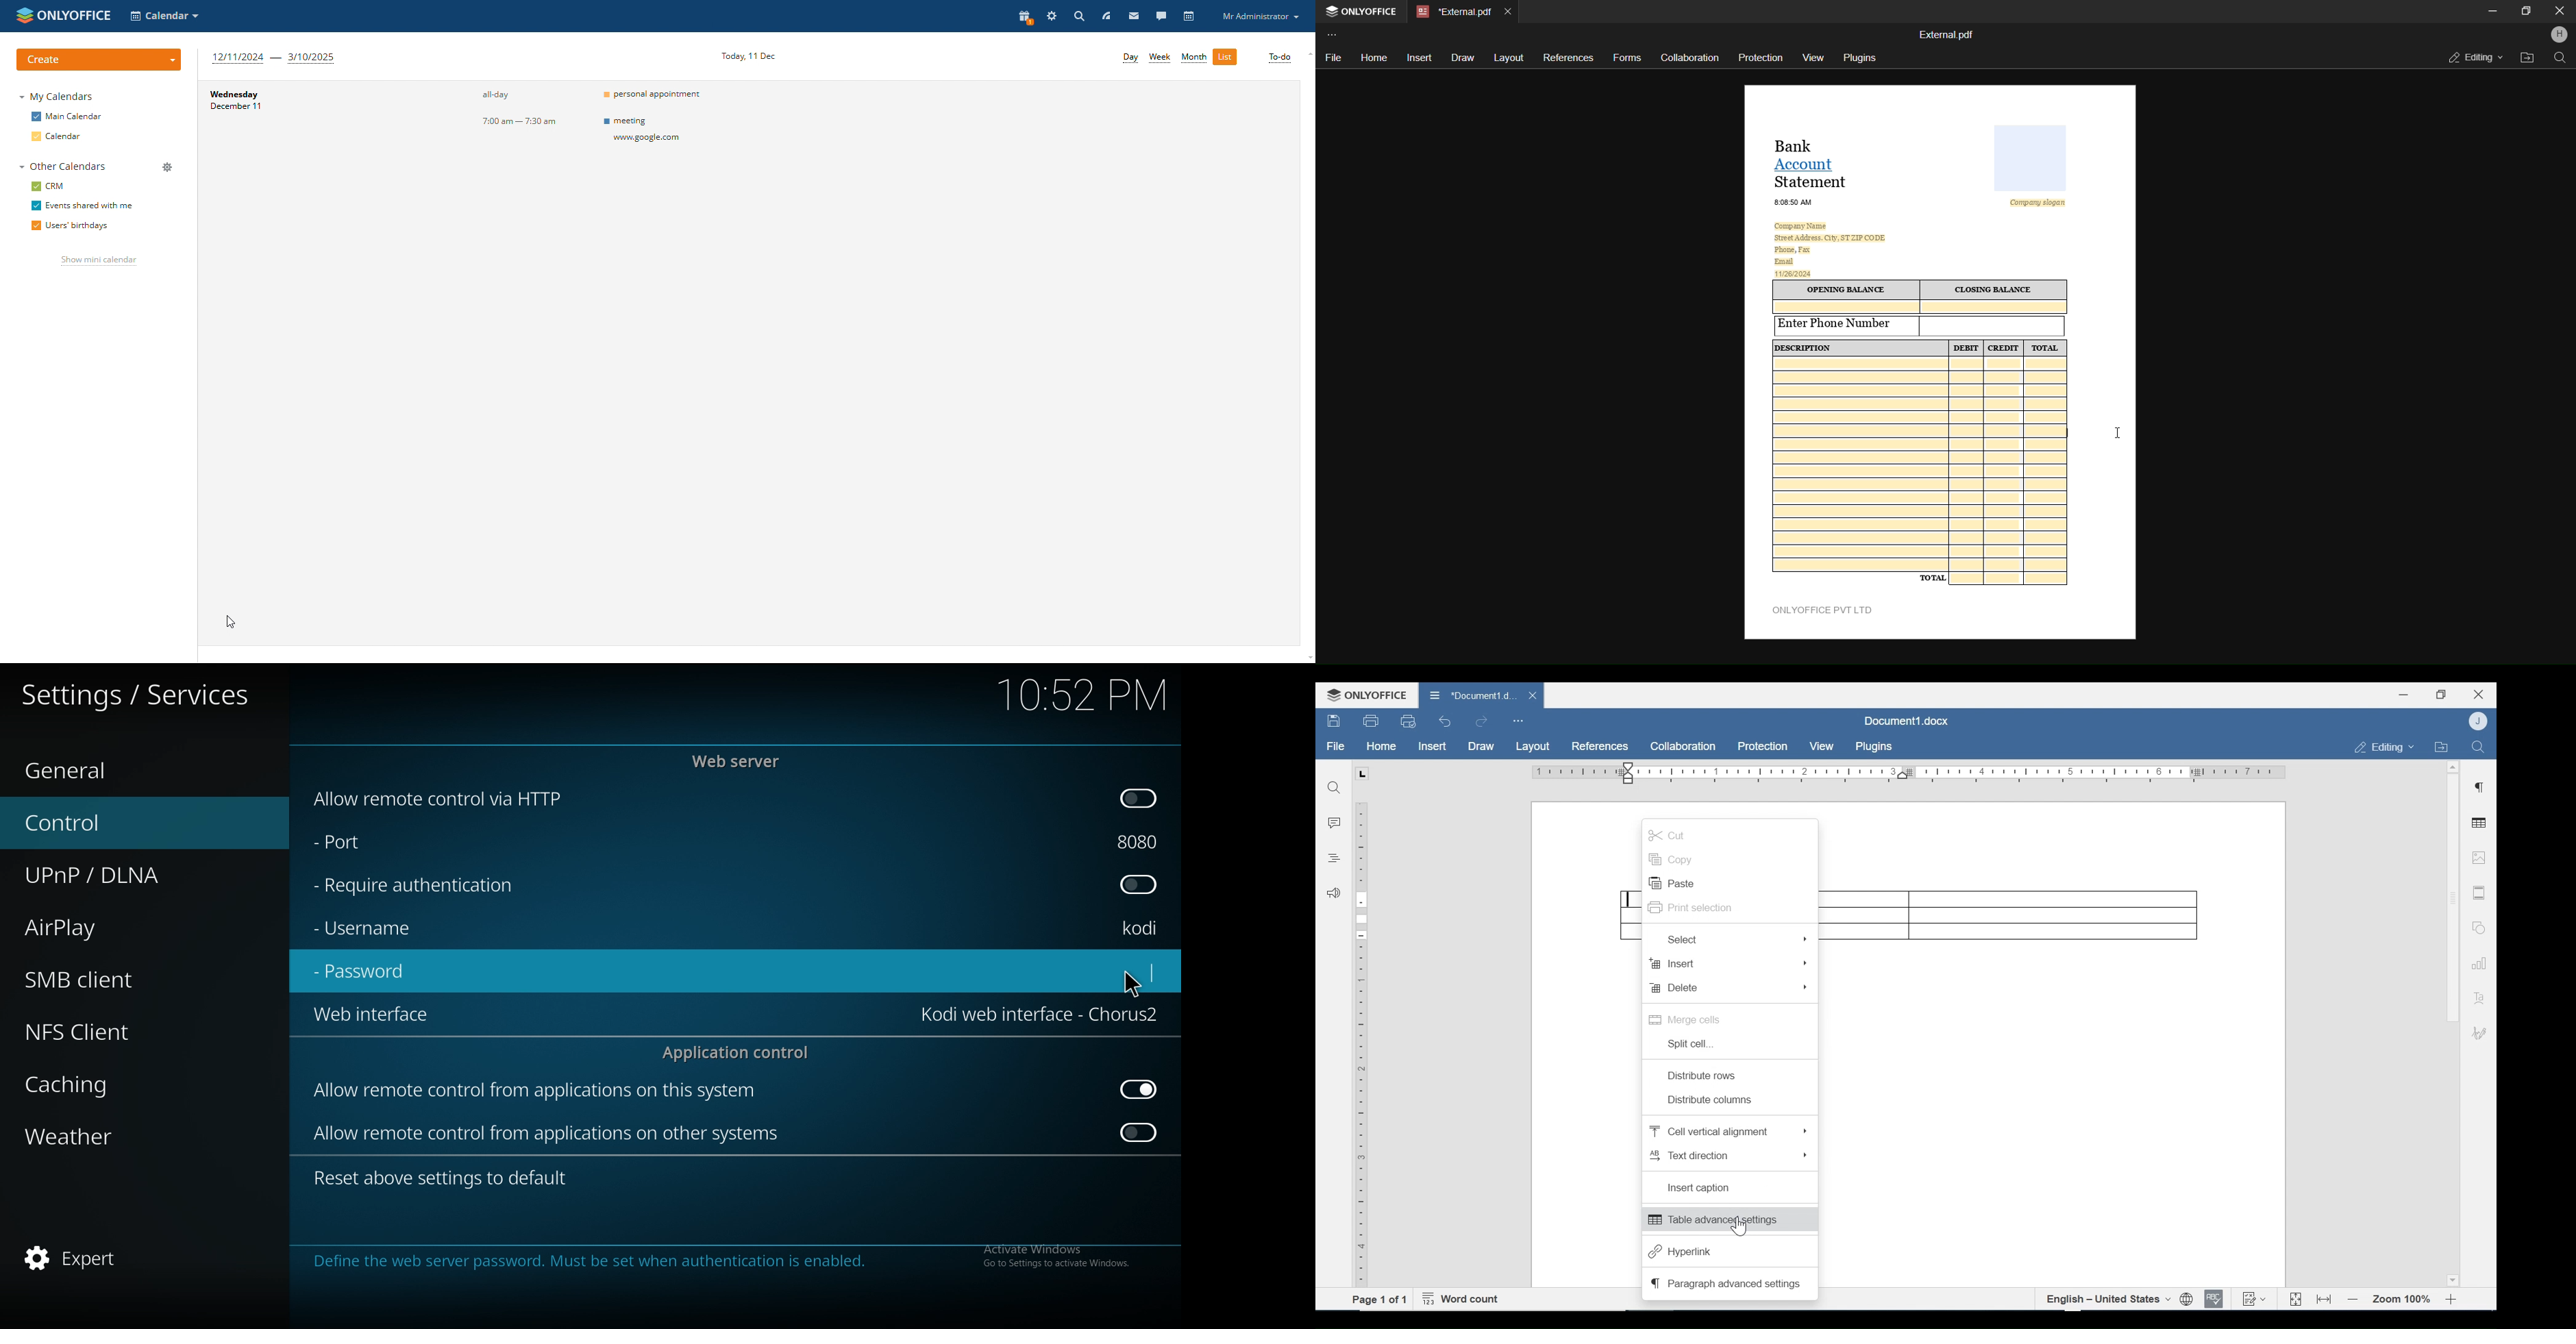 This screenshot has width=2576, height=1344. What do you see at coordinates (1908, 773) in the screenshot?
I see `Horizontal Ruler` at bounding box center [1908, 773].